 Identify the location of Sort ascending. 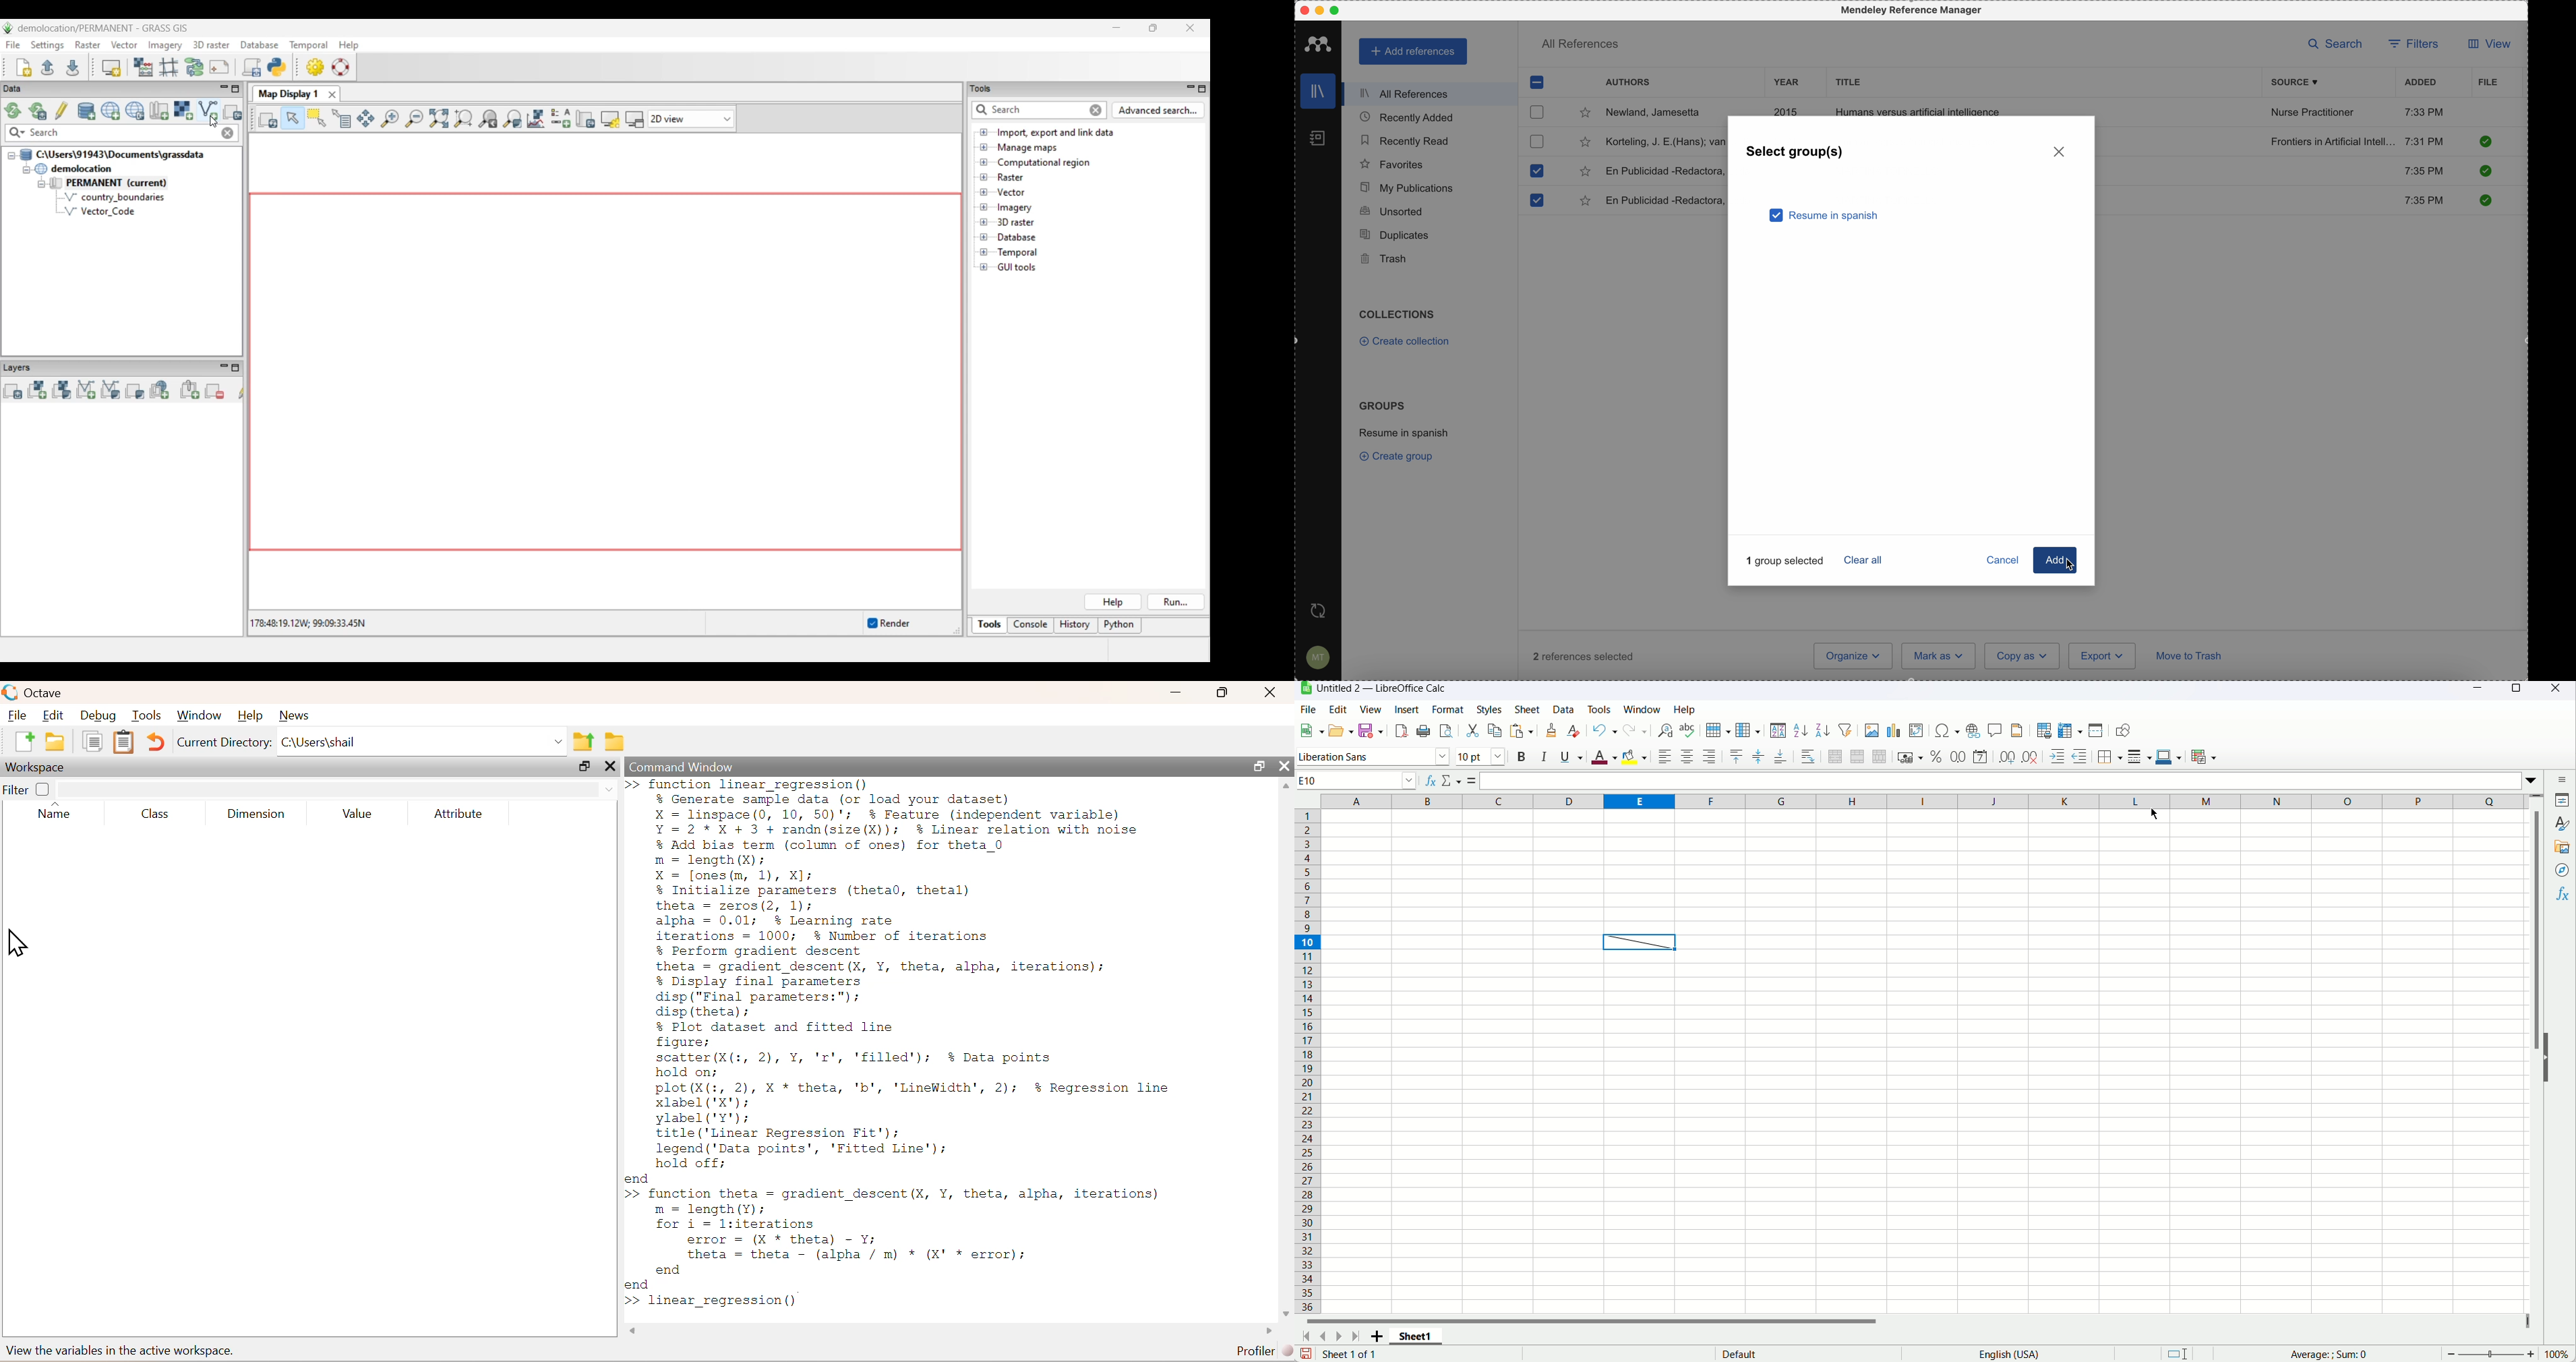
(1801, 730).